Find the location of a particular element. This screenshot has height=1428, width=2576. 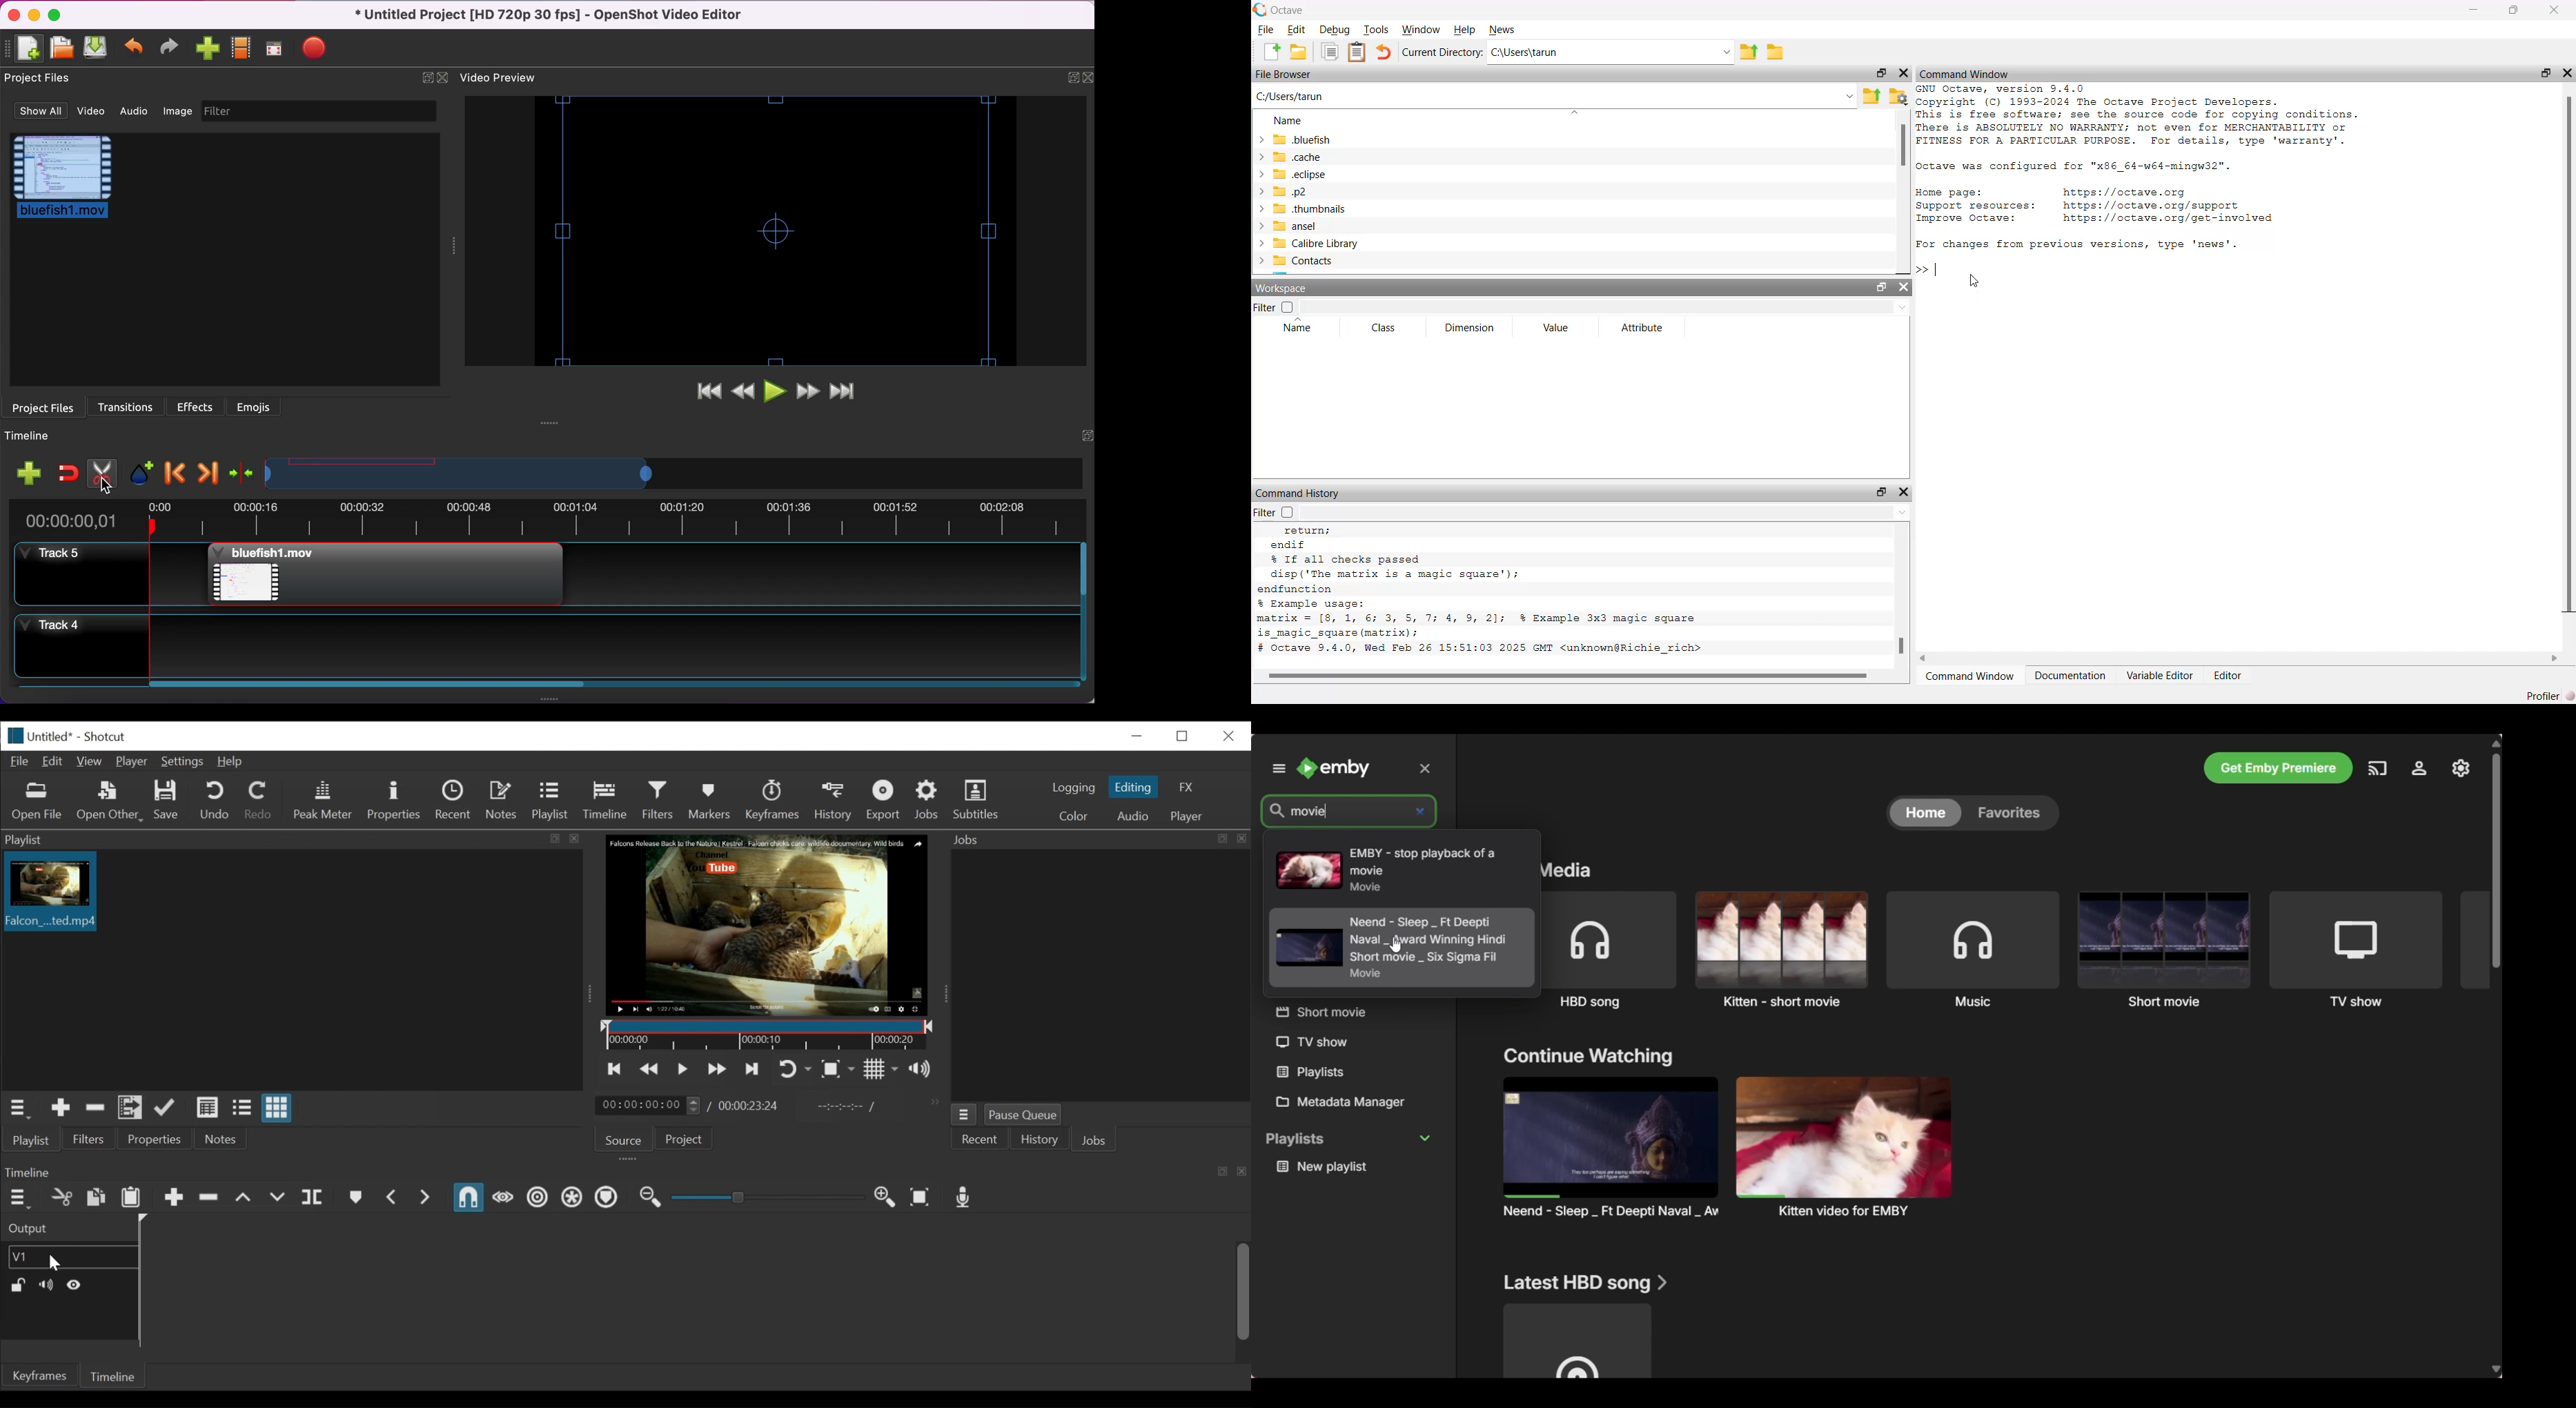

Settings is located at coordinates (182, 761).